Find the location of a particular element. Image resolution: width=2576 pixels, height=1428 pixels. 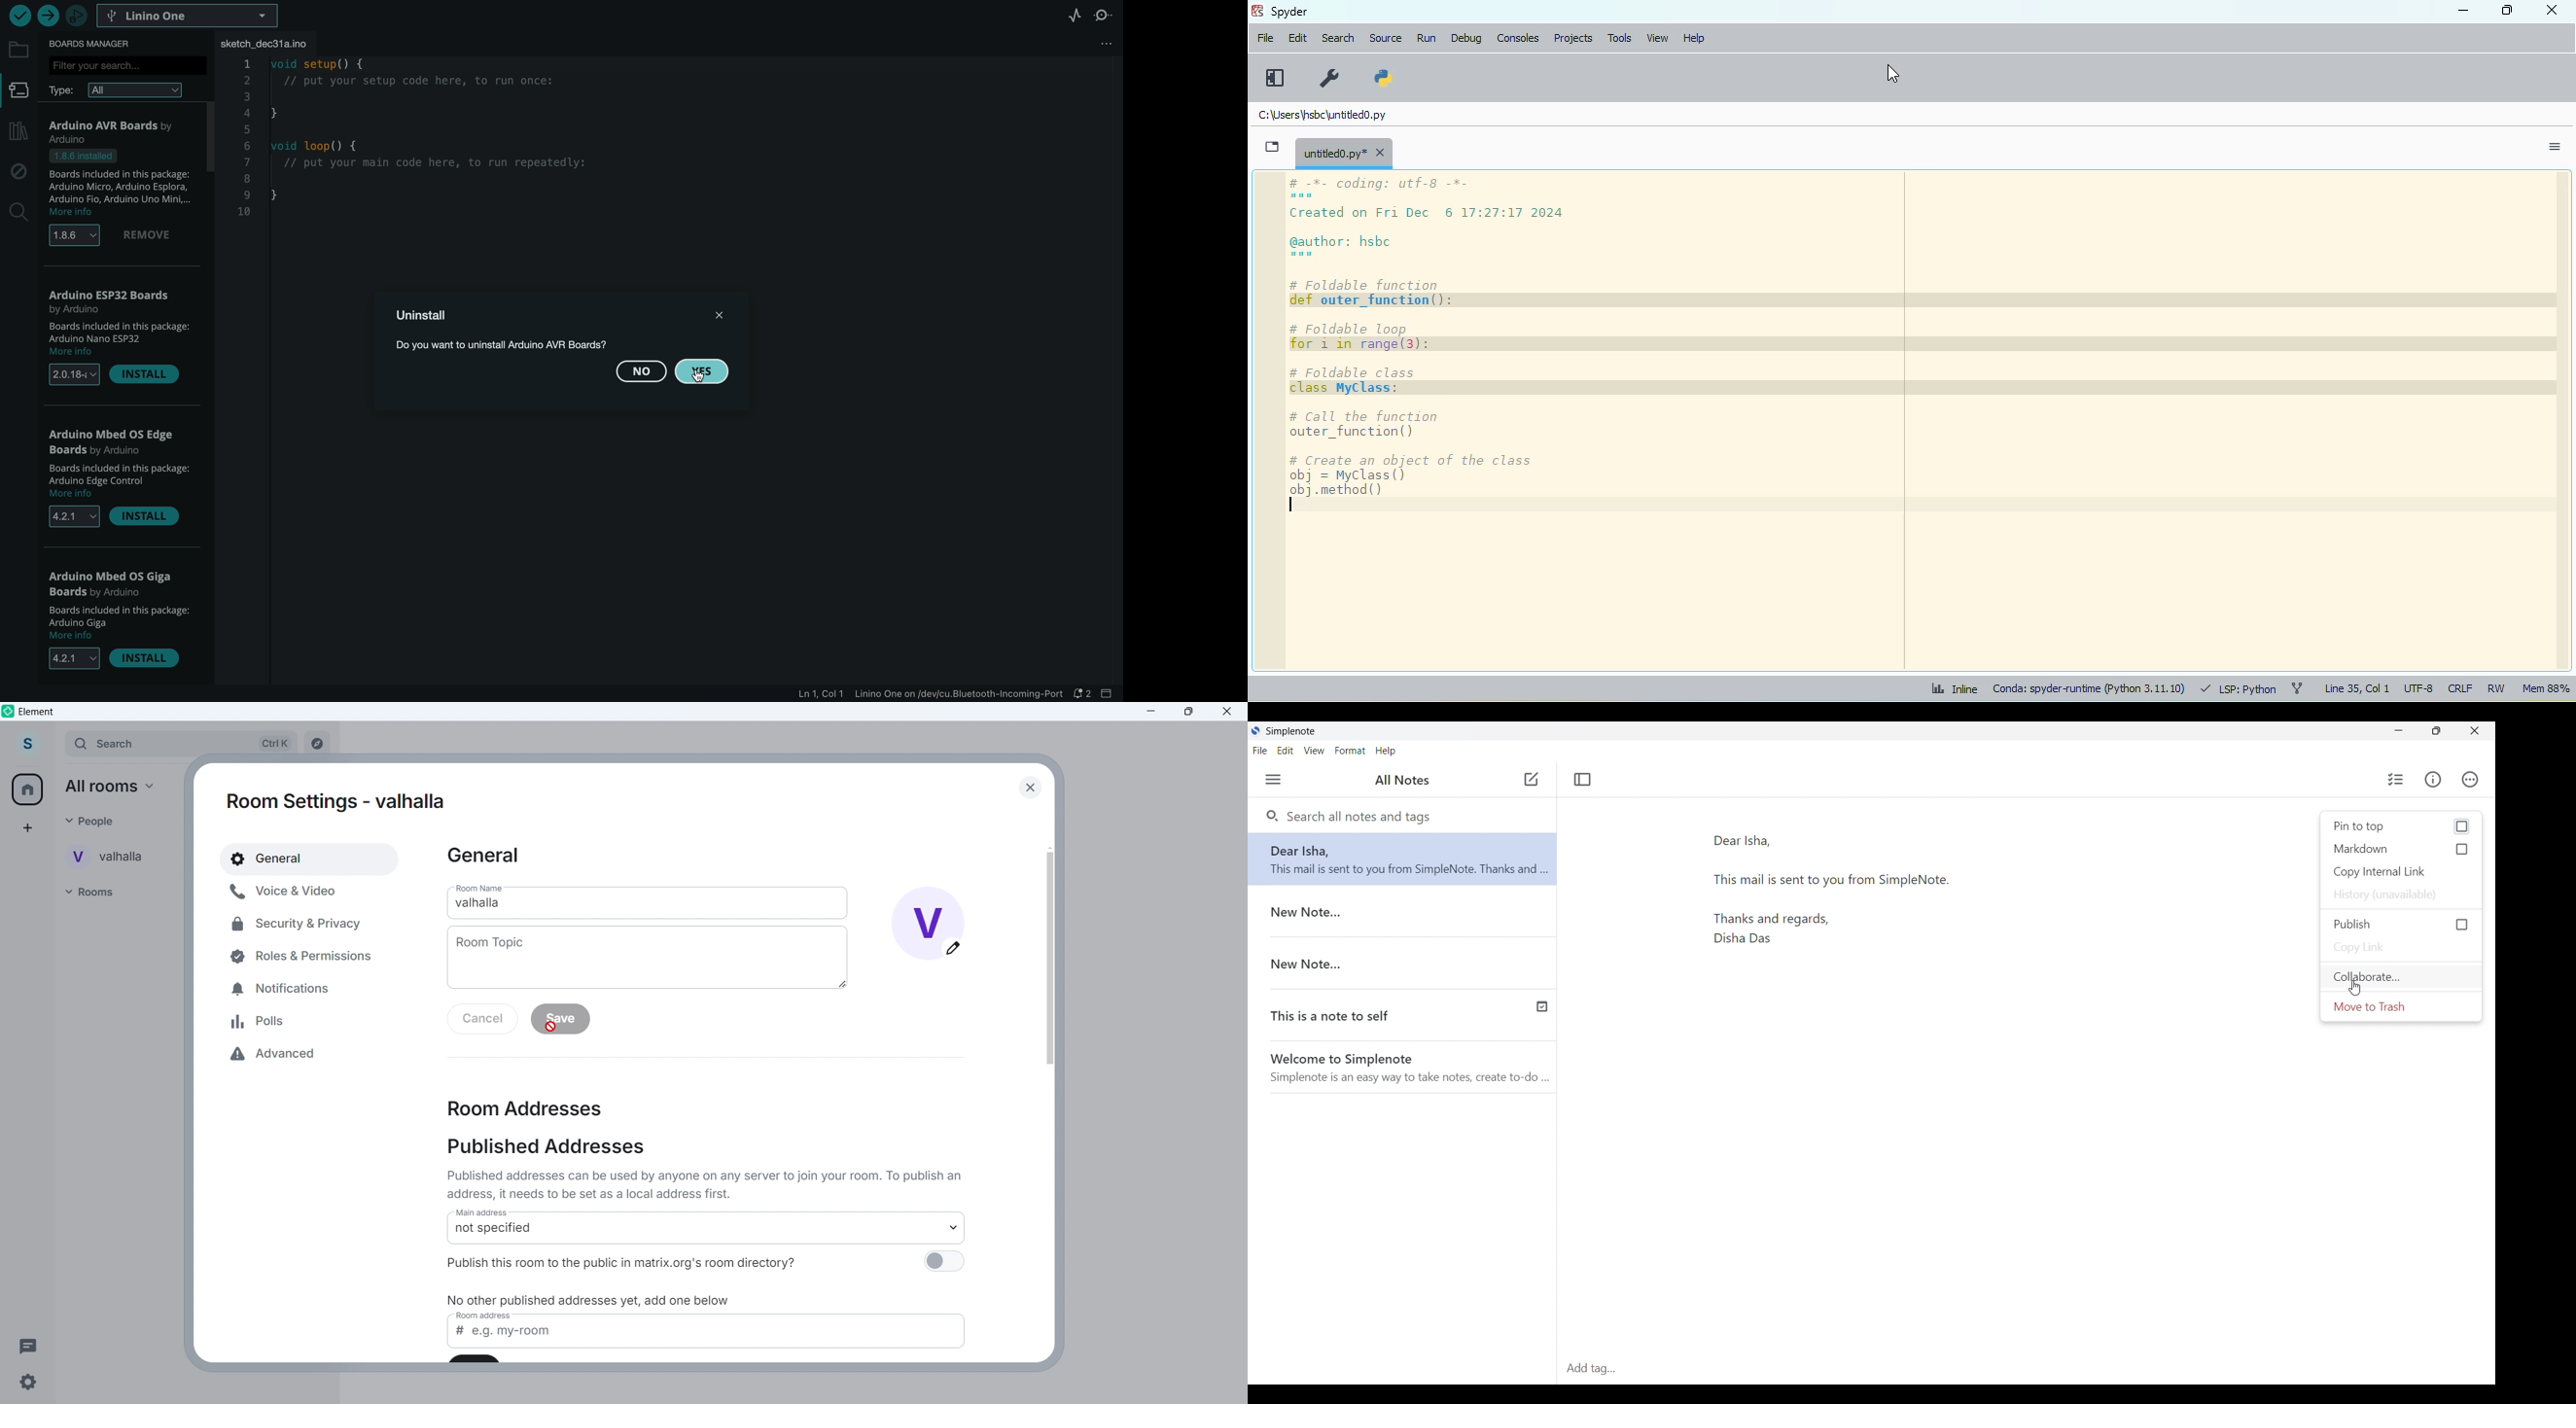

Home  is located at coordinates (28, 789).